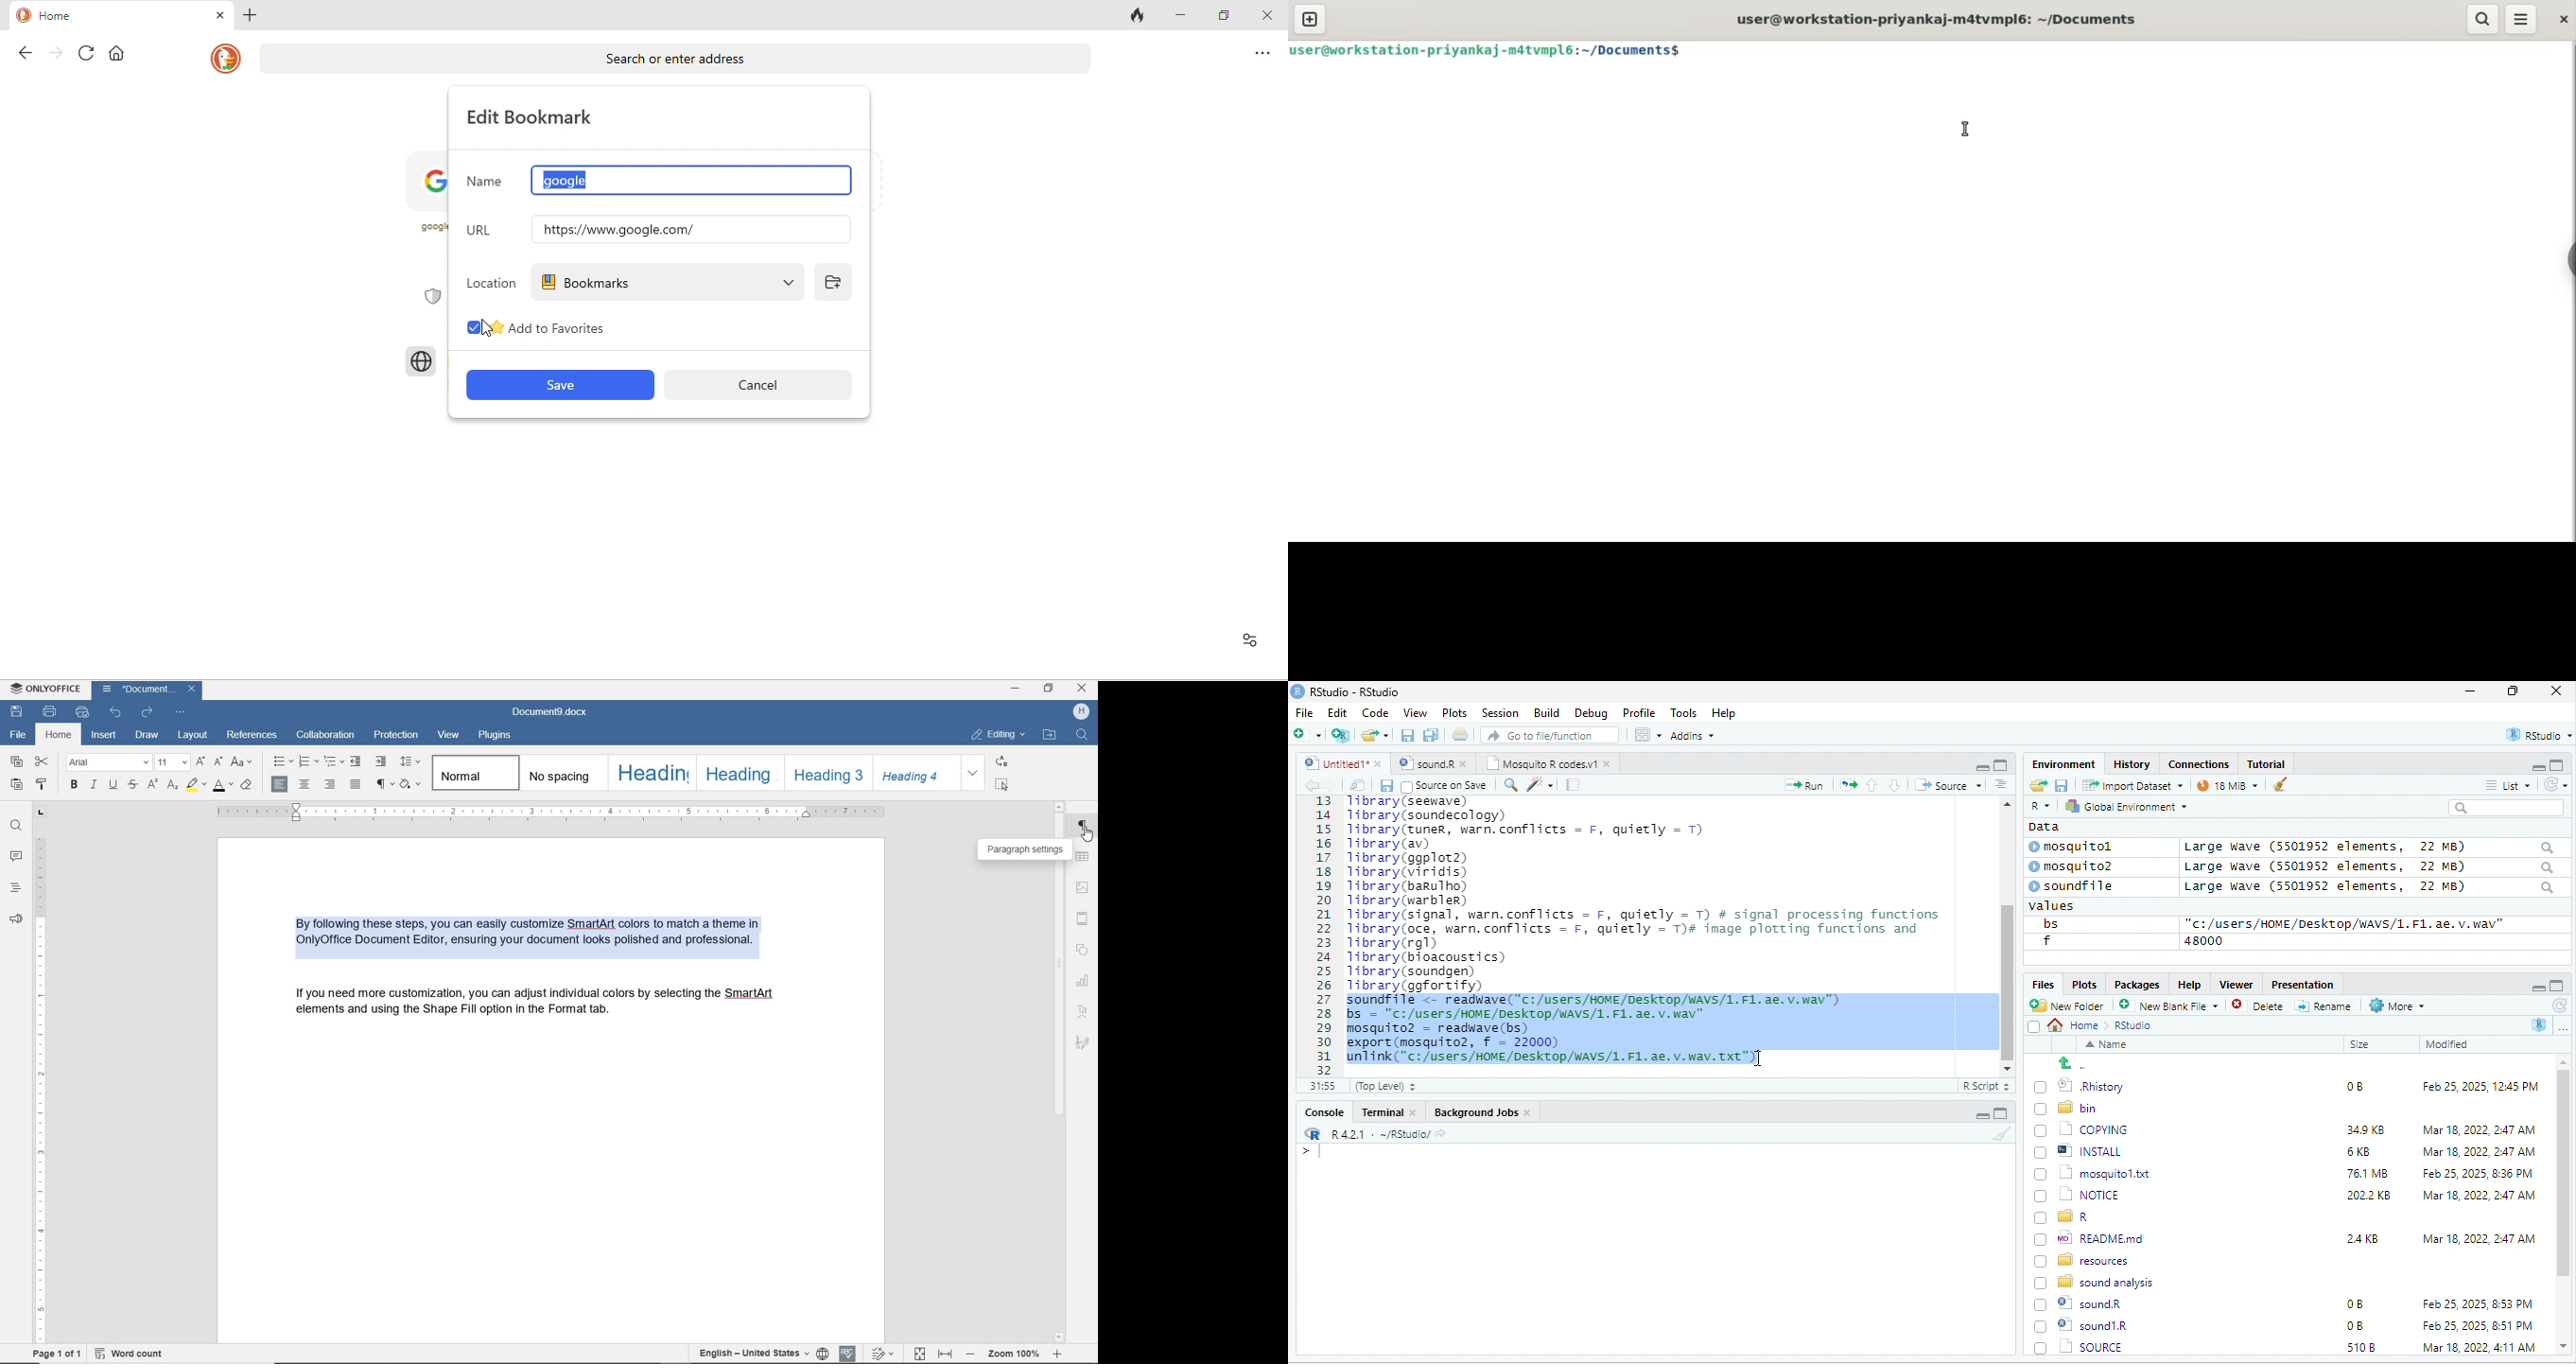  I want to click on © mosquitol, so click(2084, 847).